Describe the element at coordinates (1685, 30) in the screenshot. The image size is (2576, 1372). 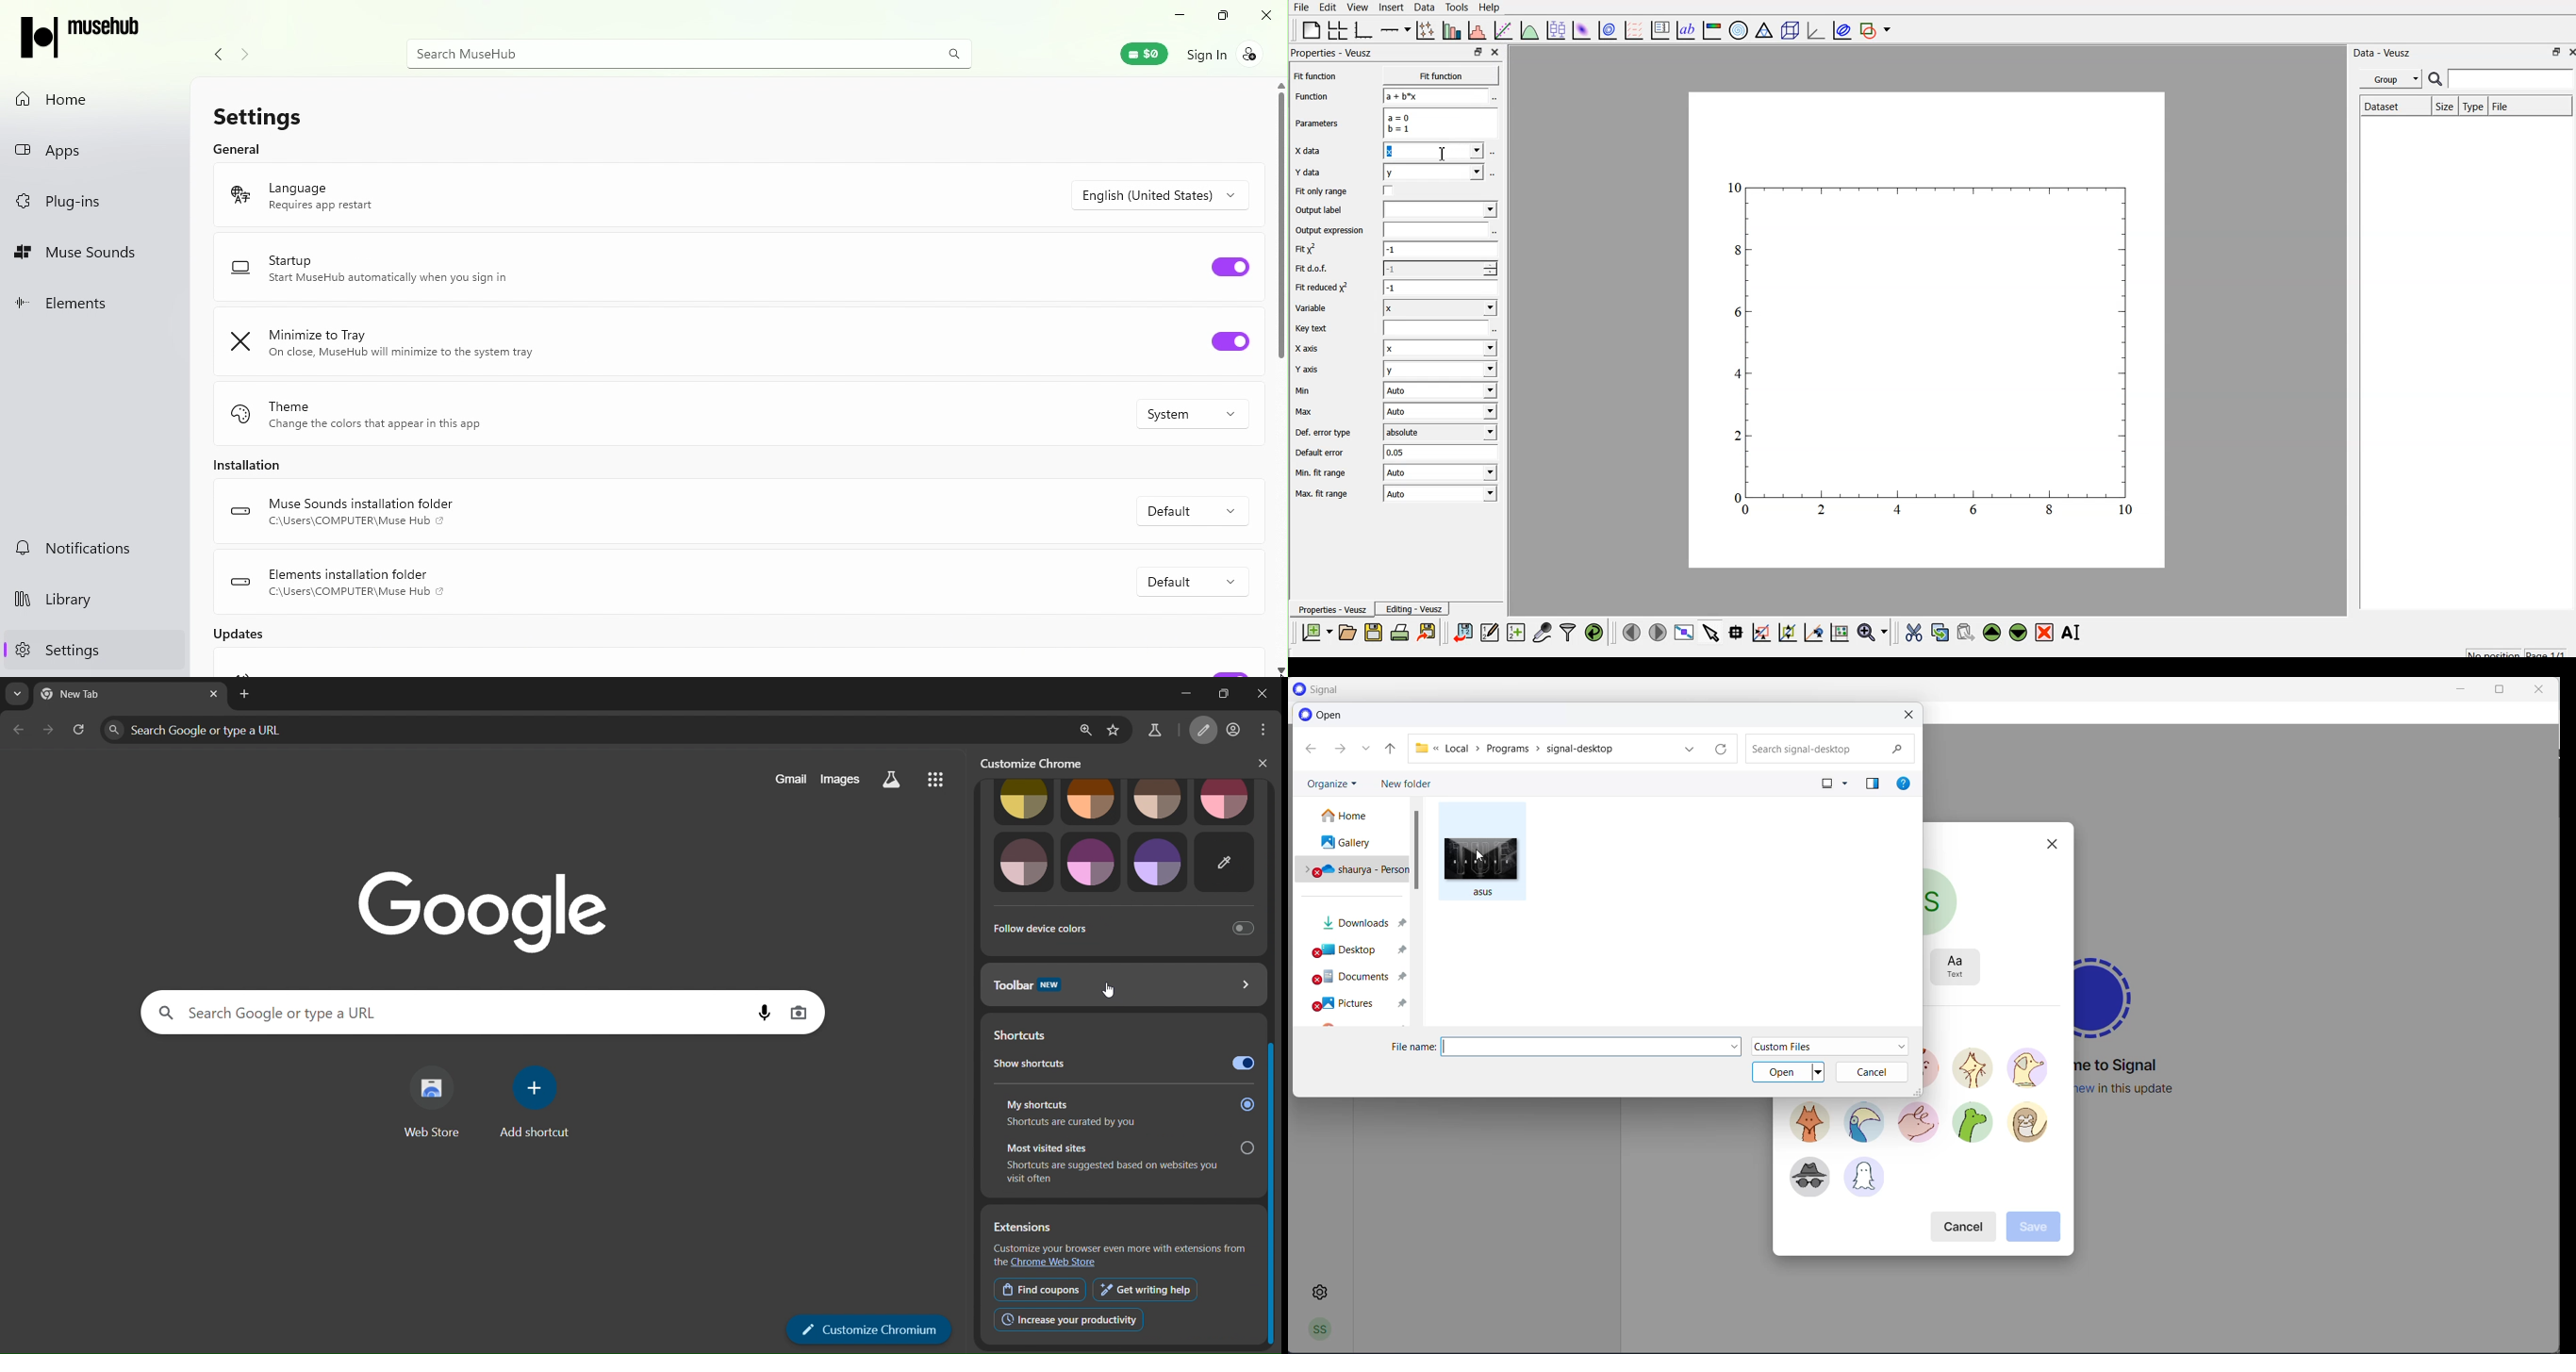
I see `text label` at that location.